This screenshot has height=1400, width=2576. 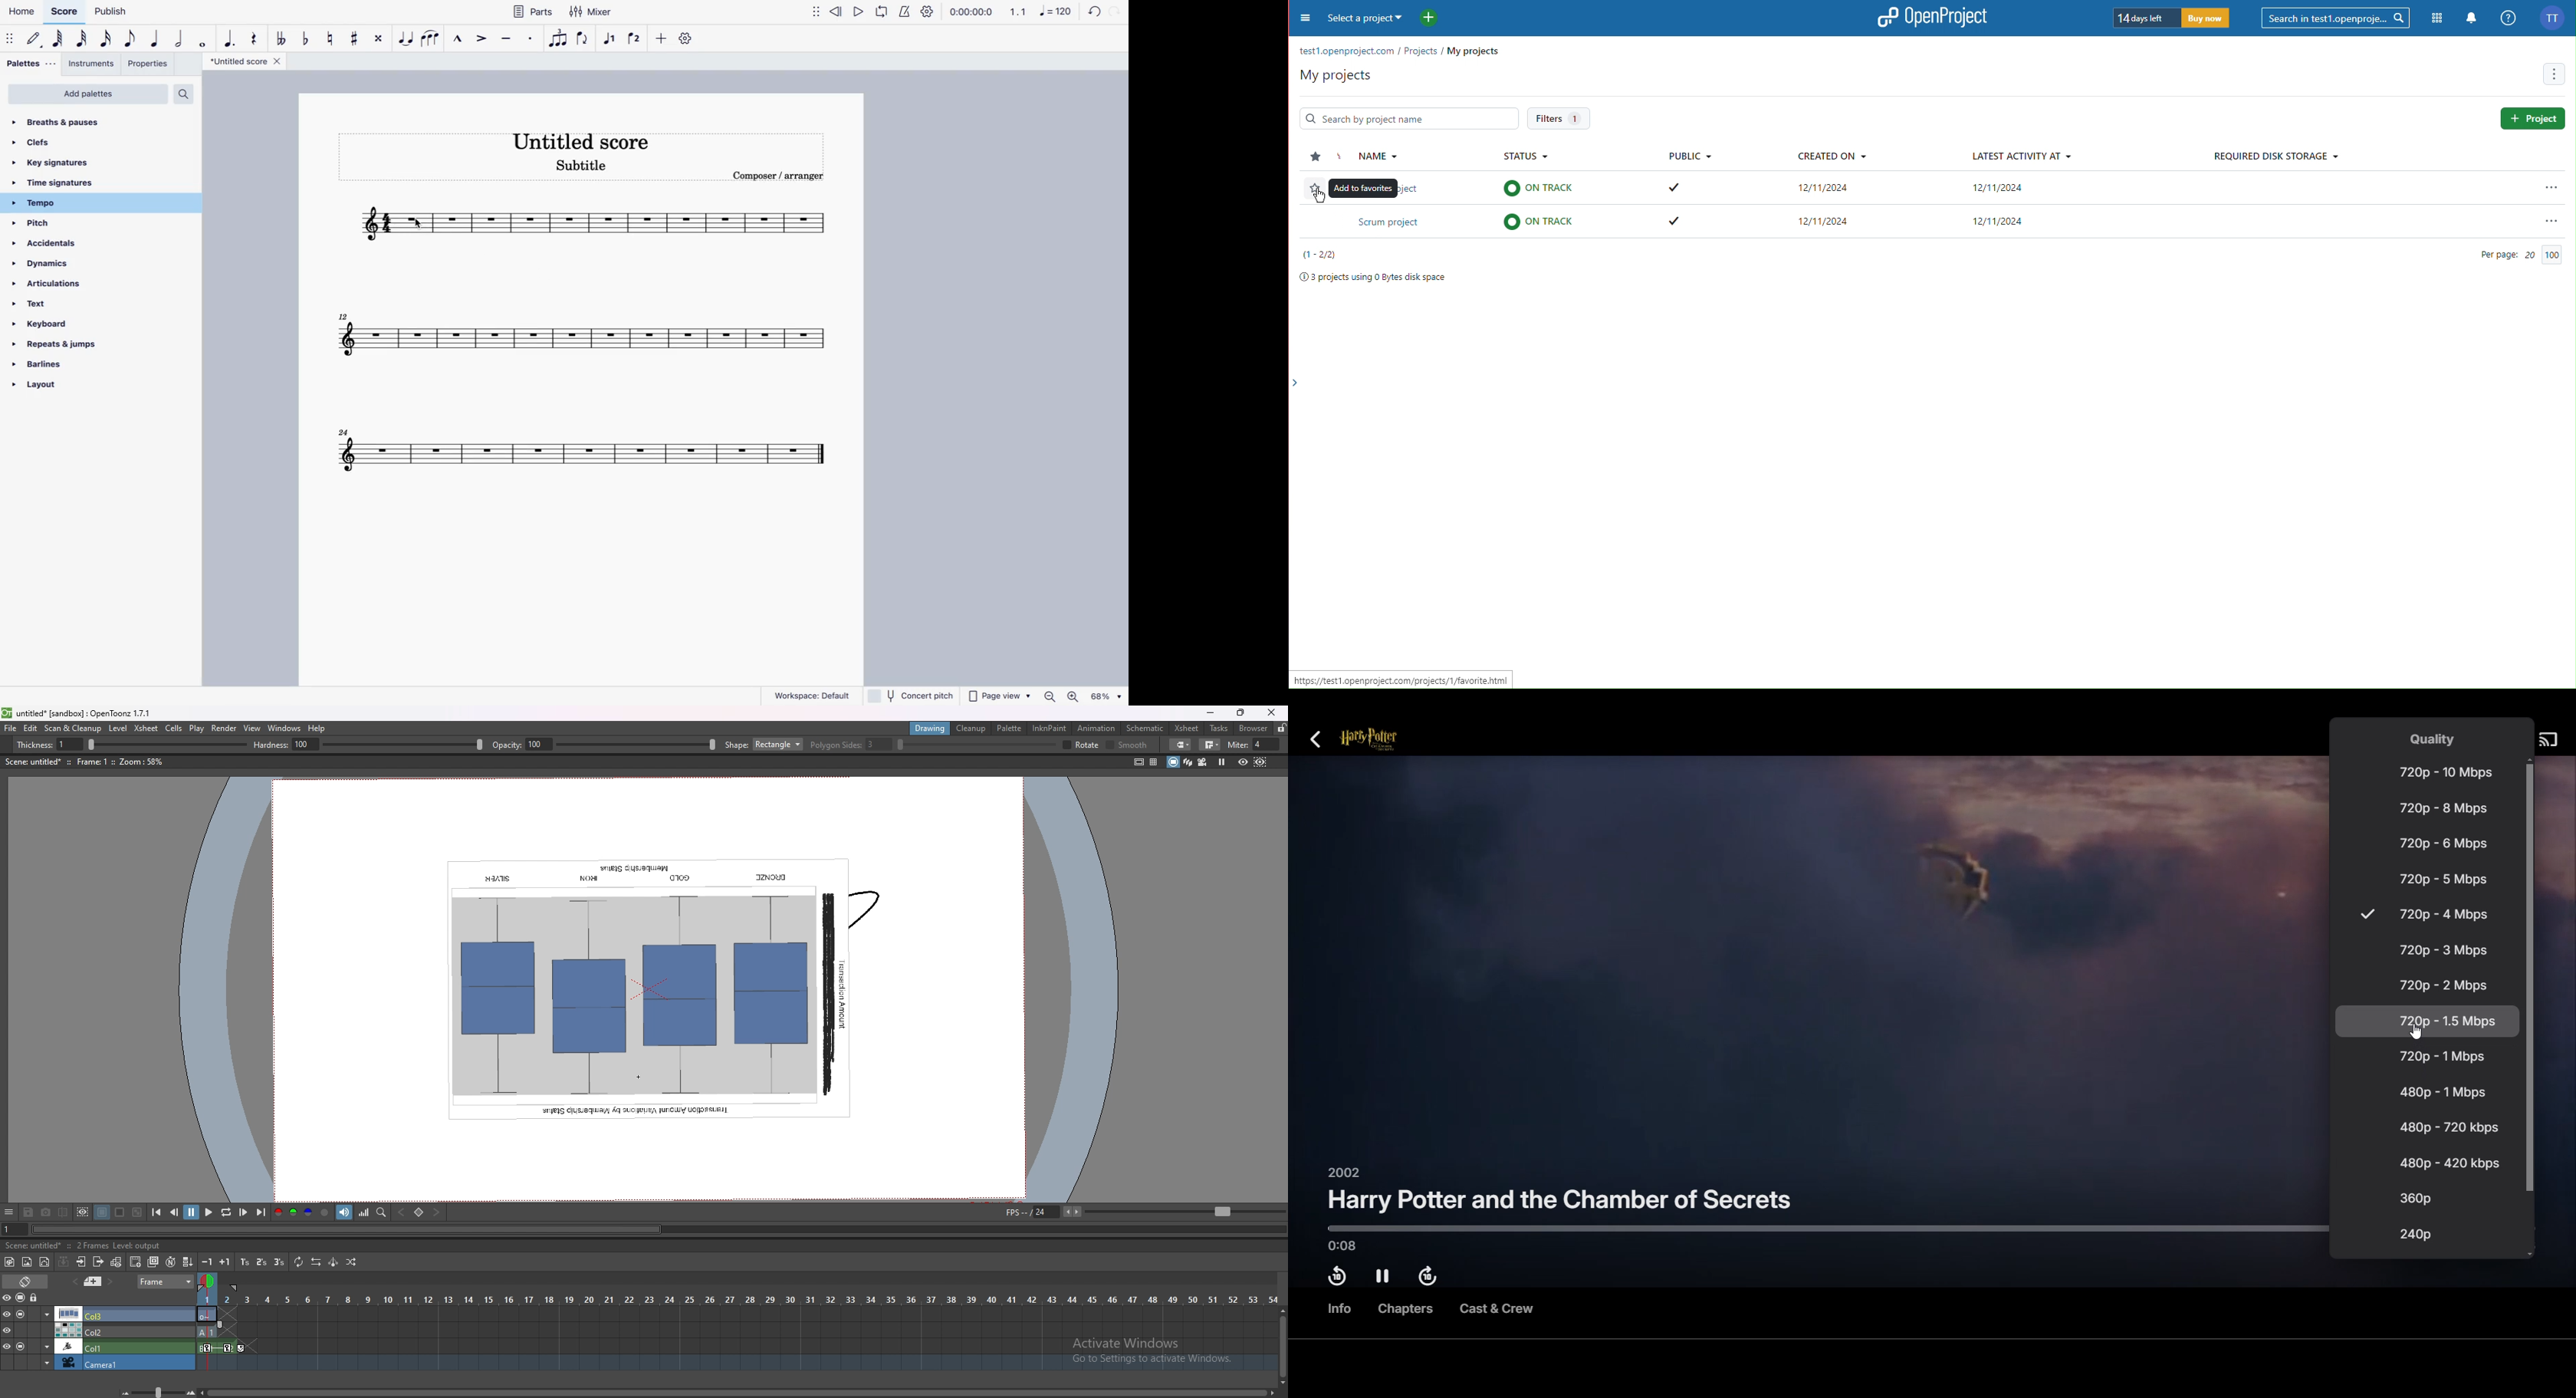 What do you see at coordinates (116, 1262) in the screenshot?
I see `toggle edit in place` at bounding box center [116, 1262].